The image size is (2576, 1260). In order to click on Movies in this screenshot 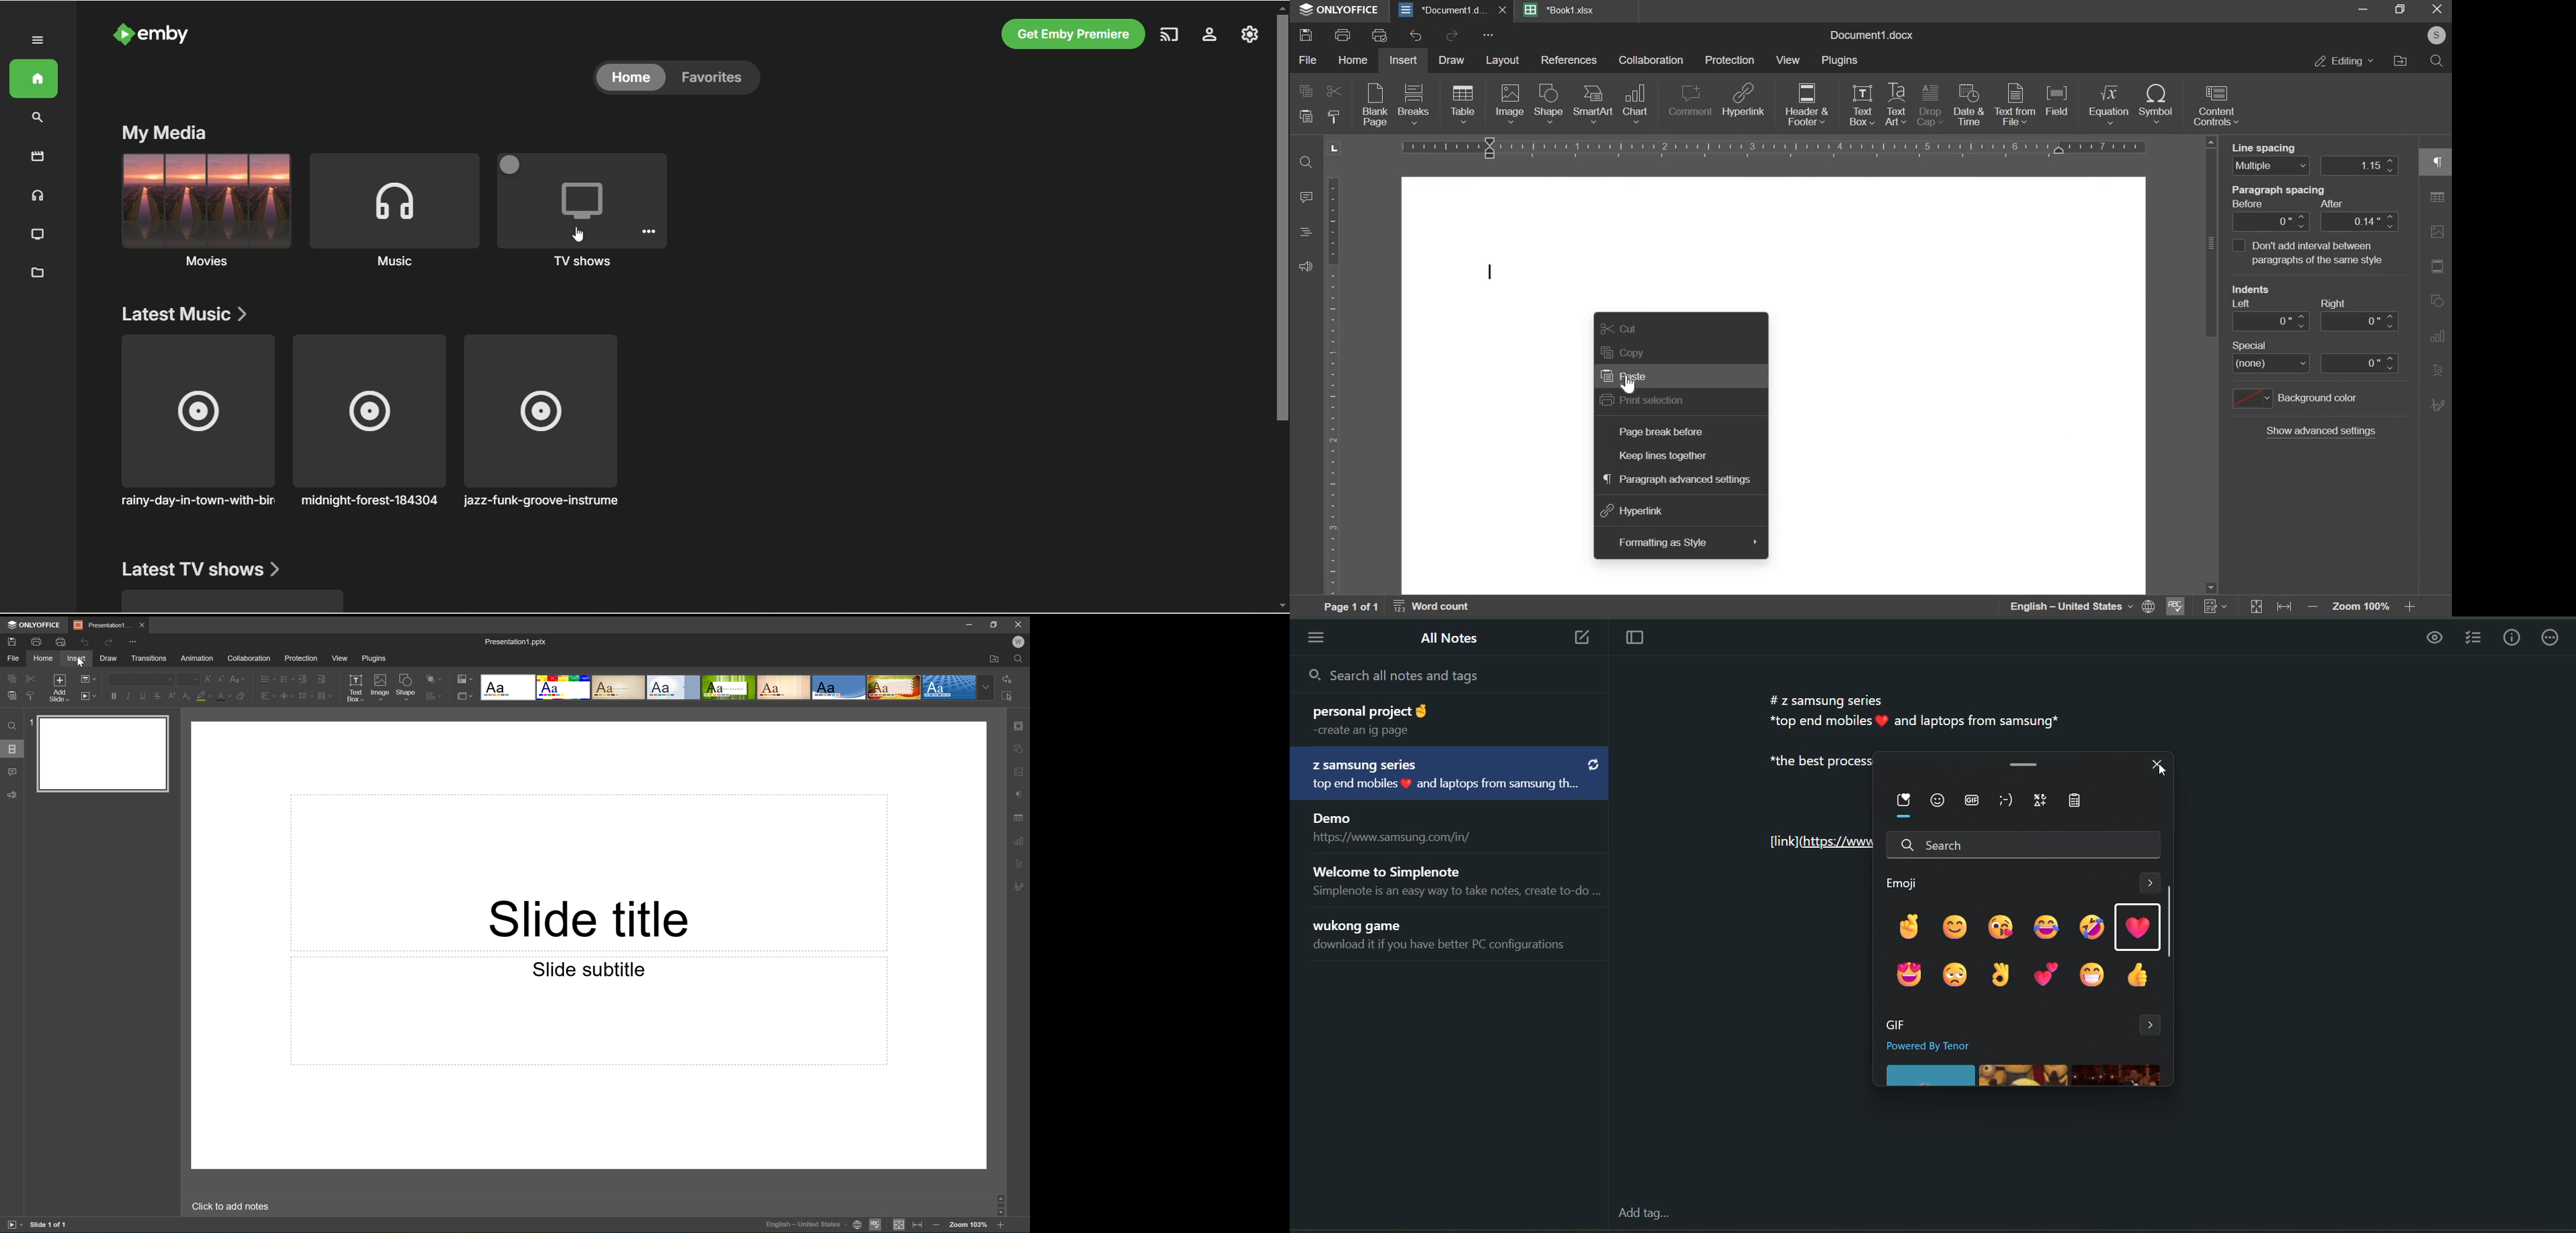, I will do `click(207, 210)`.